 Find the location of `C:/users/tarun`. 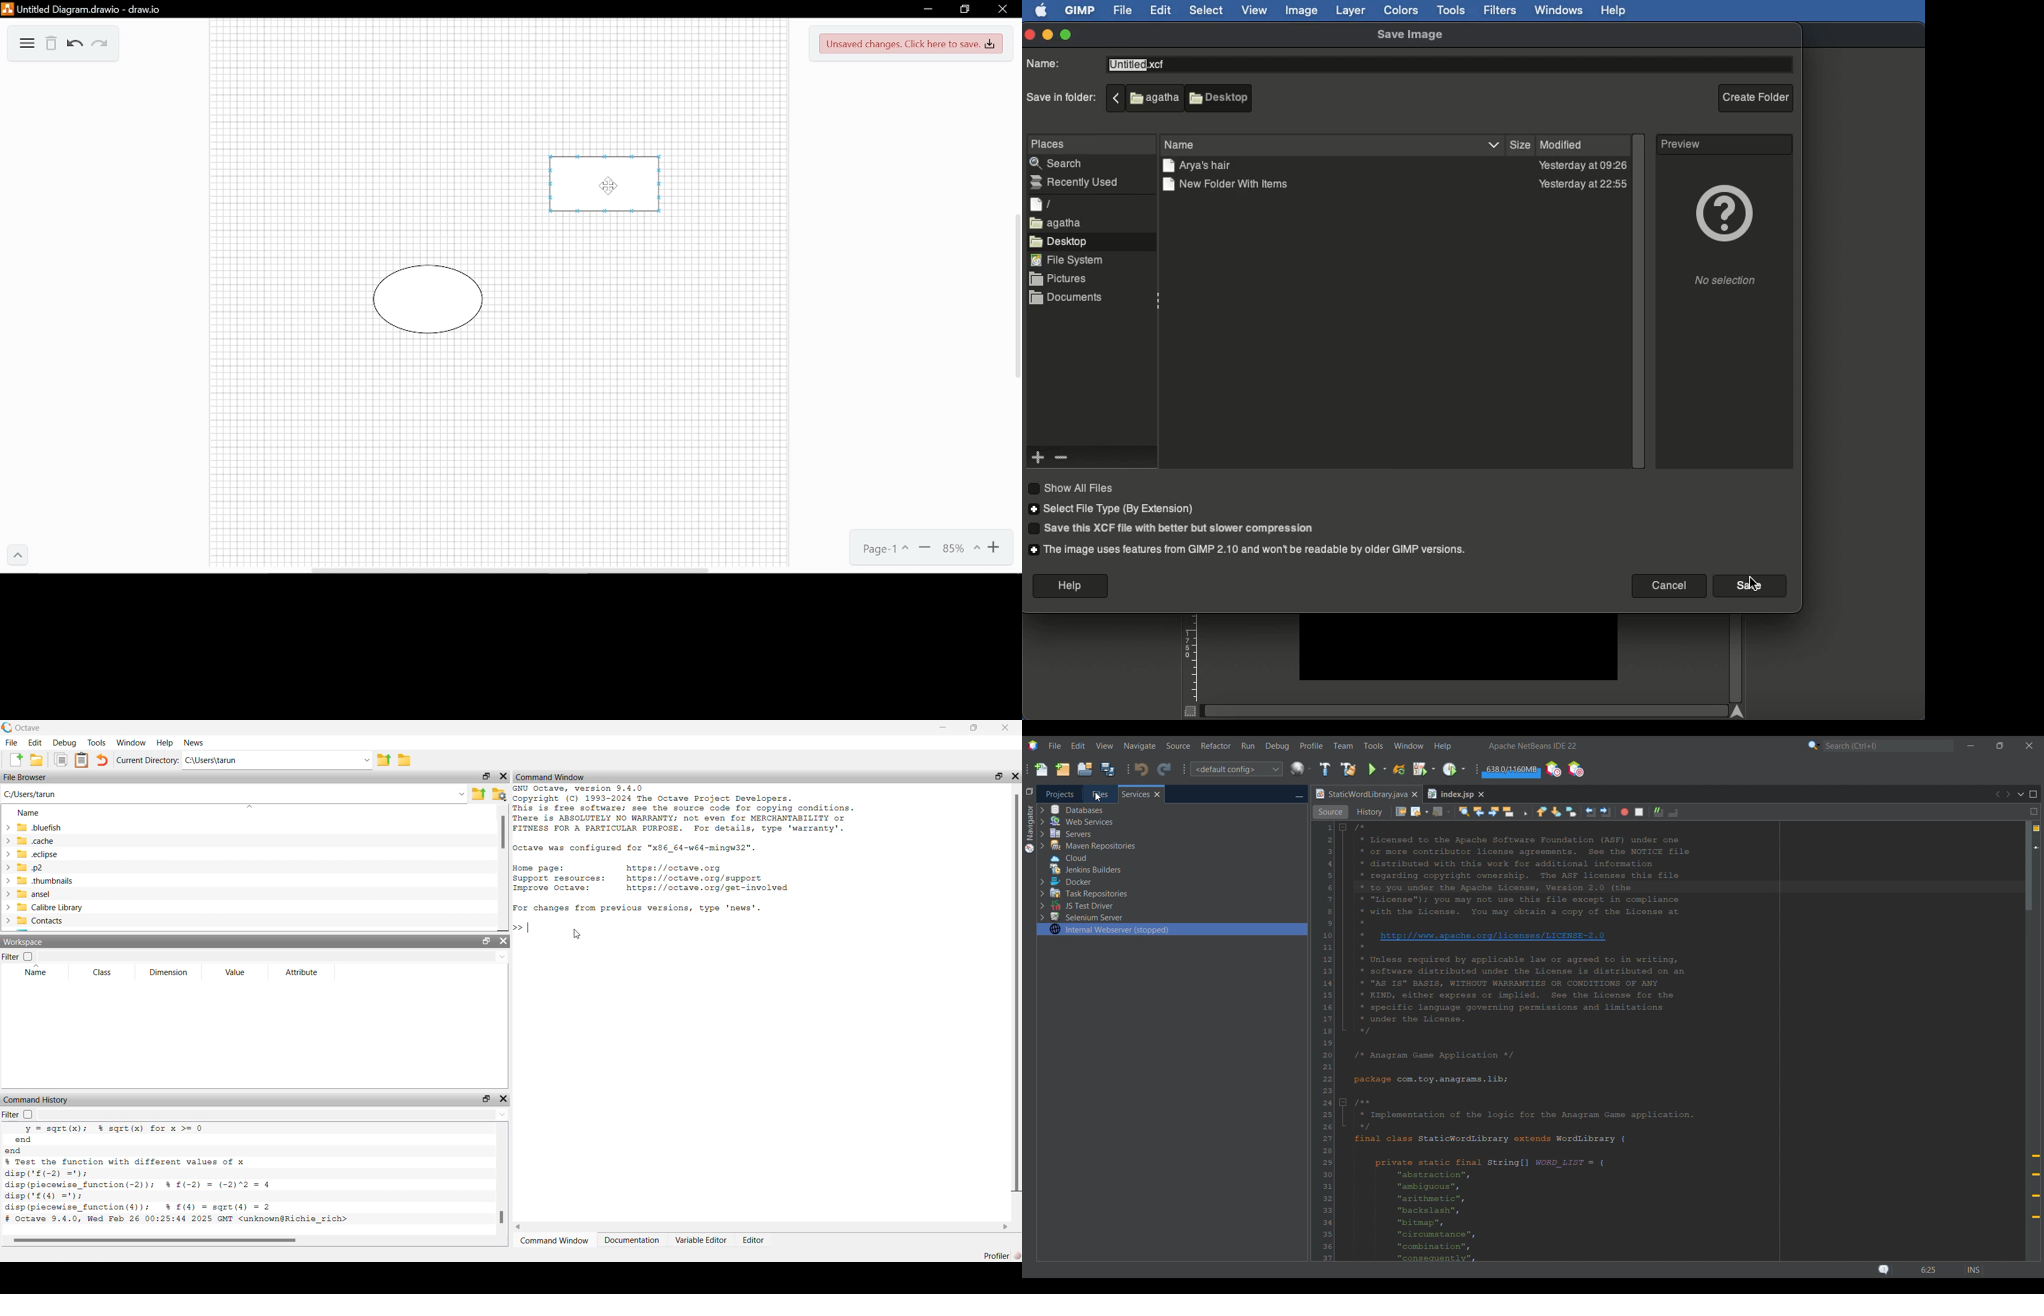

C:/users/tarun is located at coordinates (277, 760).